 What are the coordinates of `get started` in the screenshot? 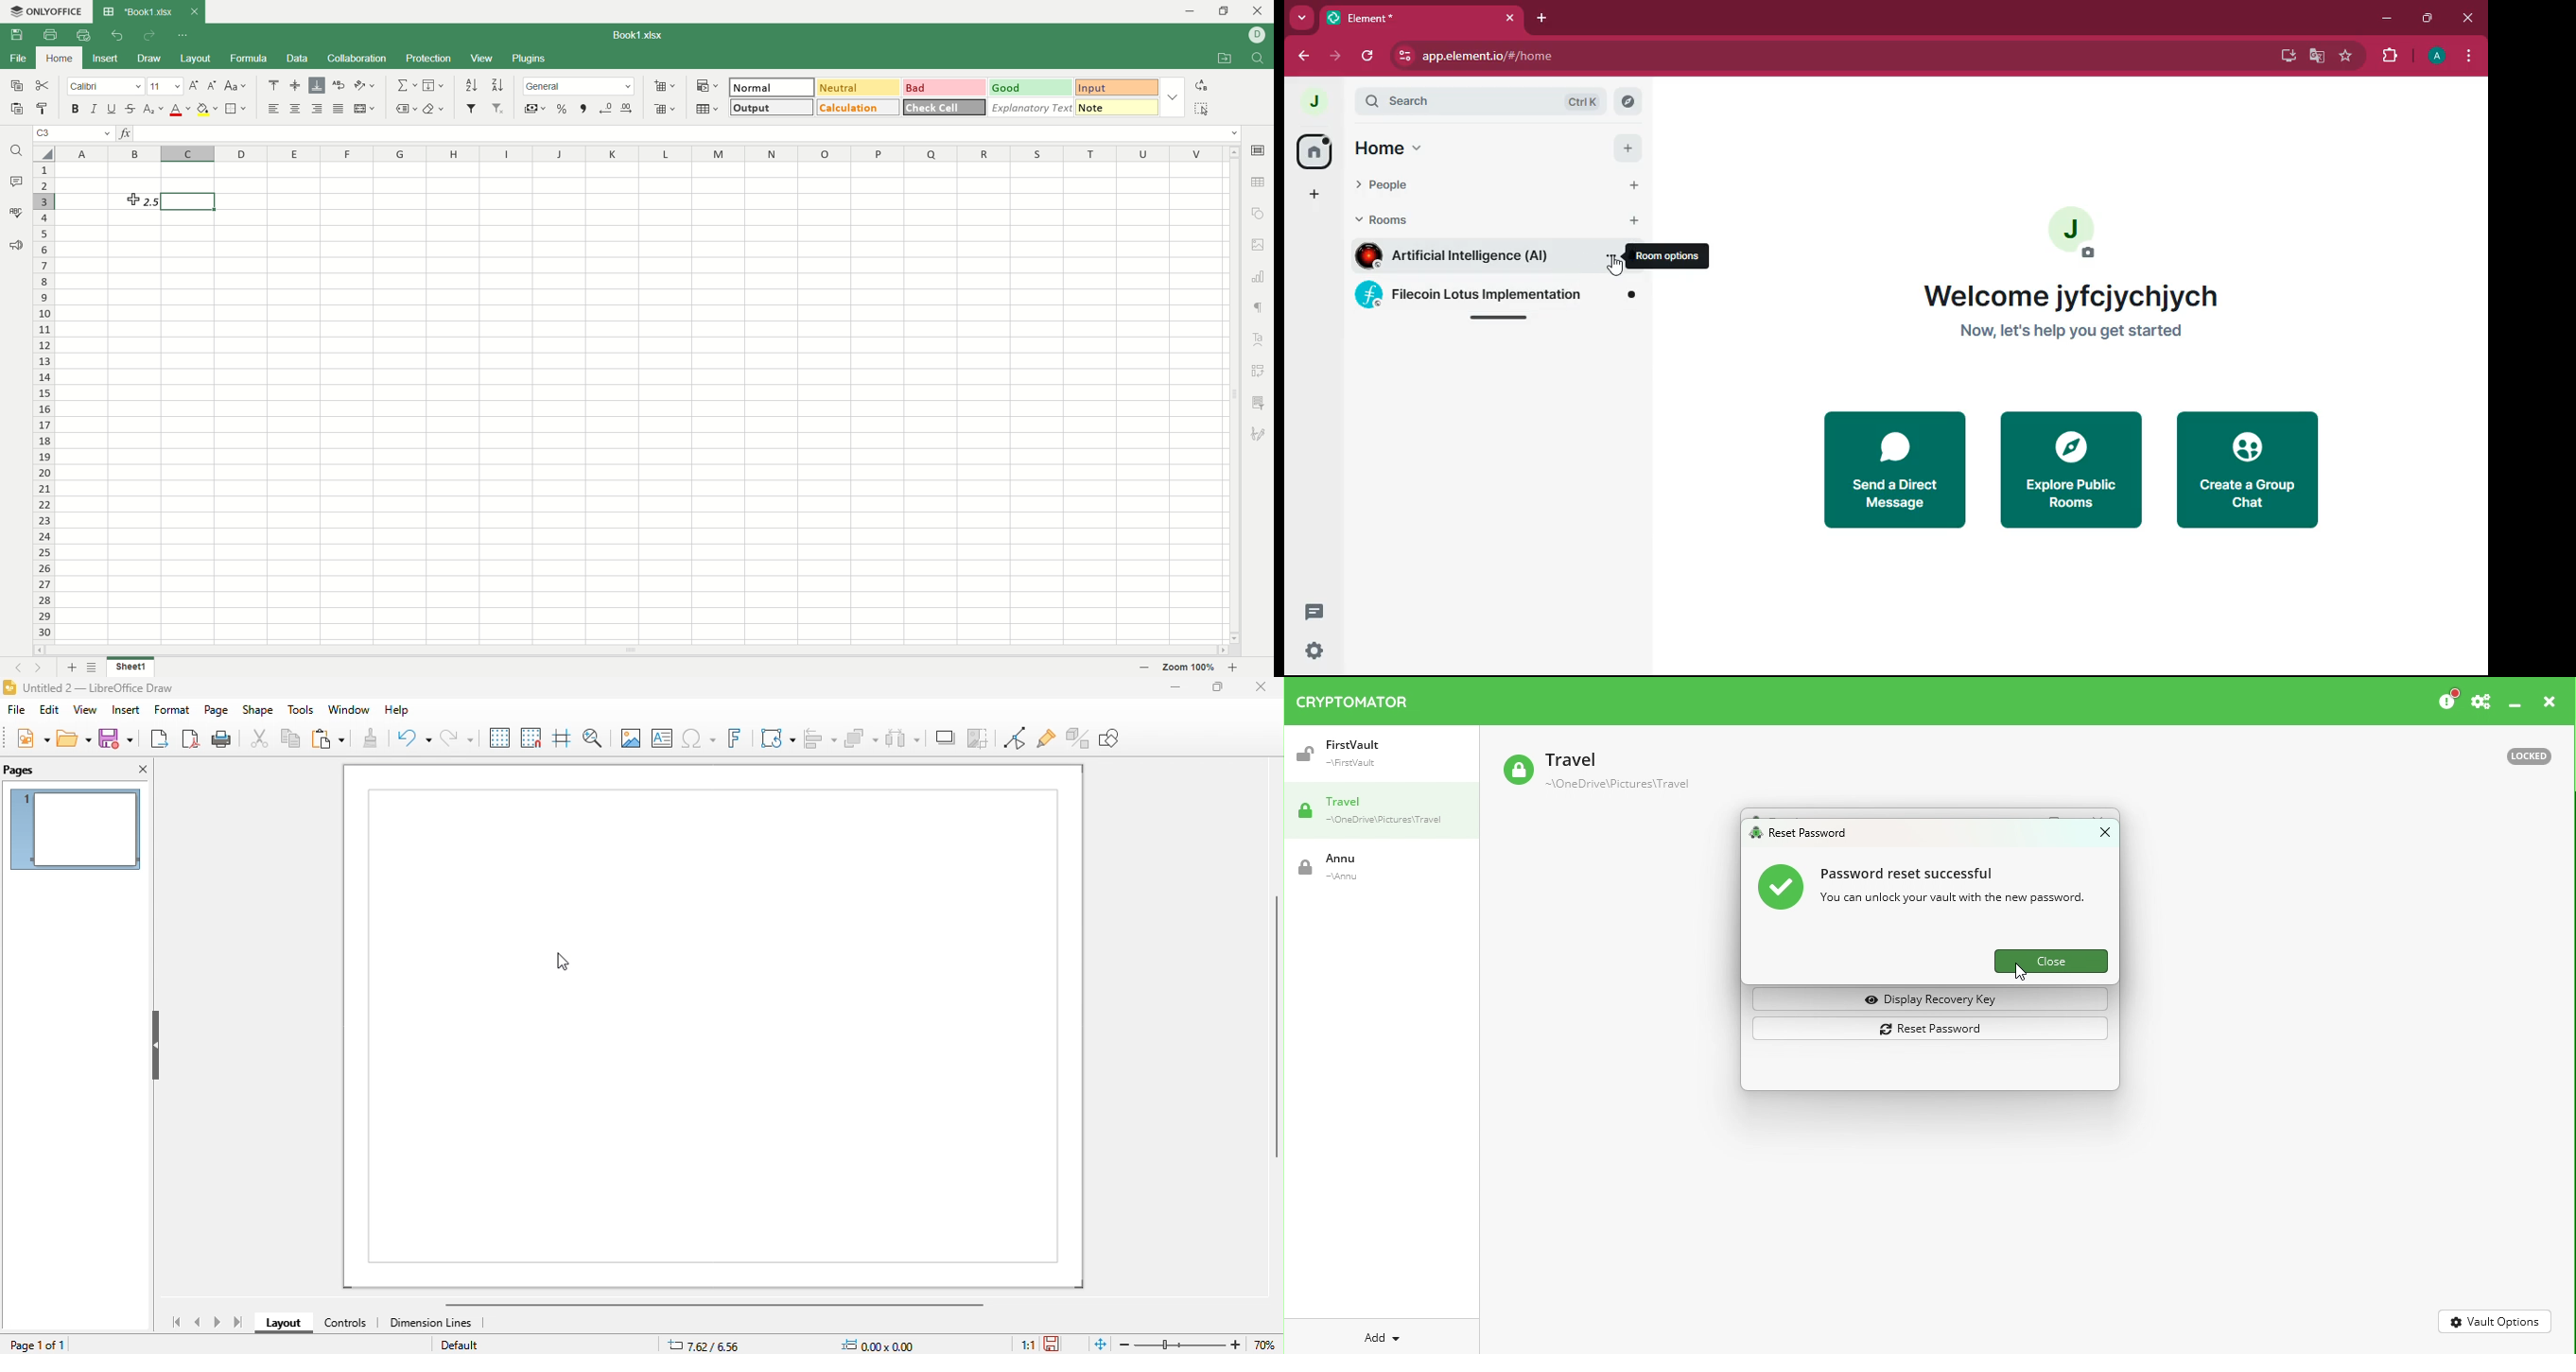 It's located at (2069, 334).